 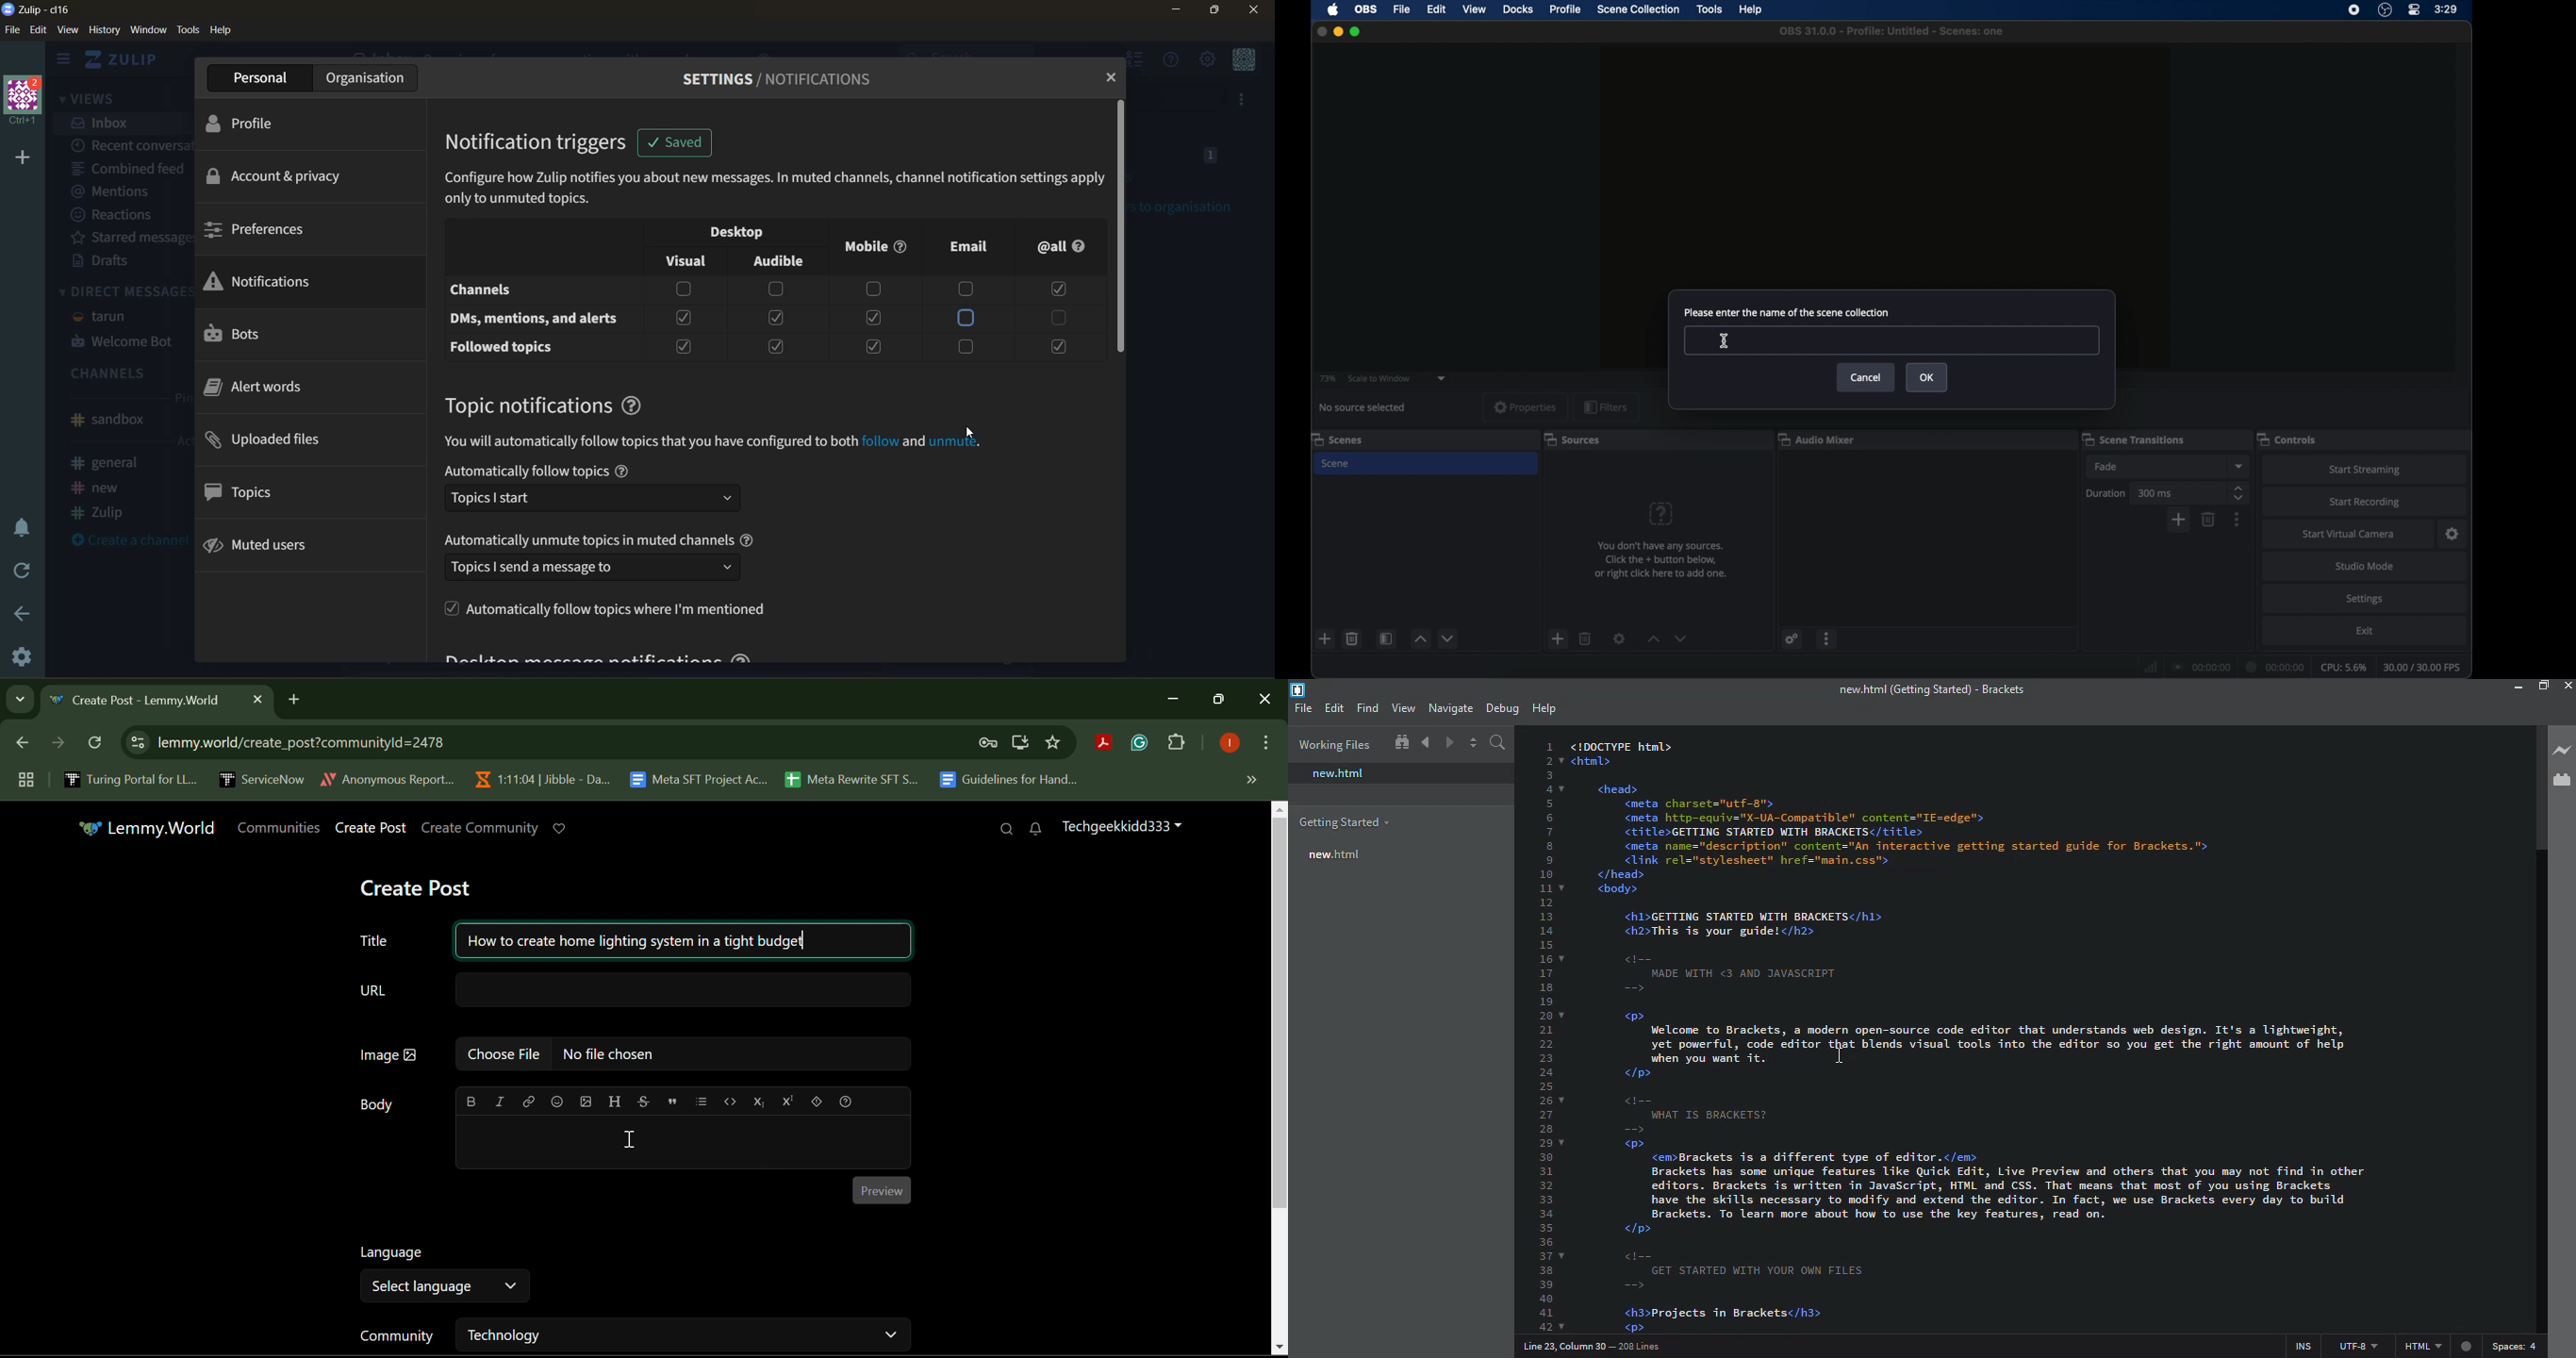 What do you see at coordinates (2361, 1346) in the screenshot?
I see `utf 8` at bounding box center [2361, 1346].